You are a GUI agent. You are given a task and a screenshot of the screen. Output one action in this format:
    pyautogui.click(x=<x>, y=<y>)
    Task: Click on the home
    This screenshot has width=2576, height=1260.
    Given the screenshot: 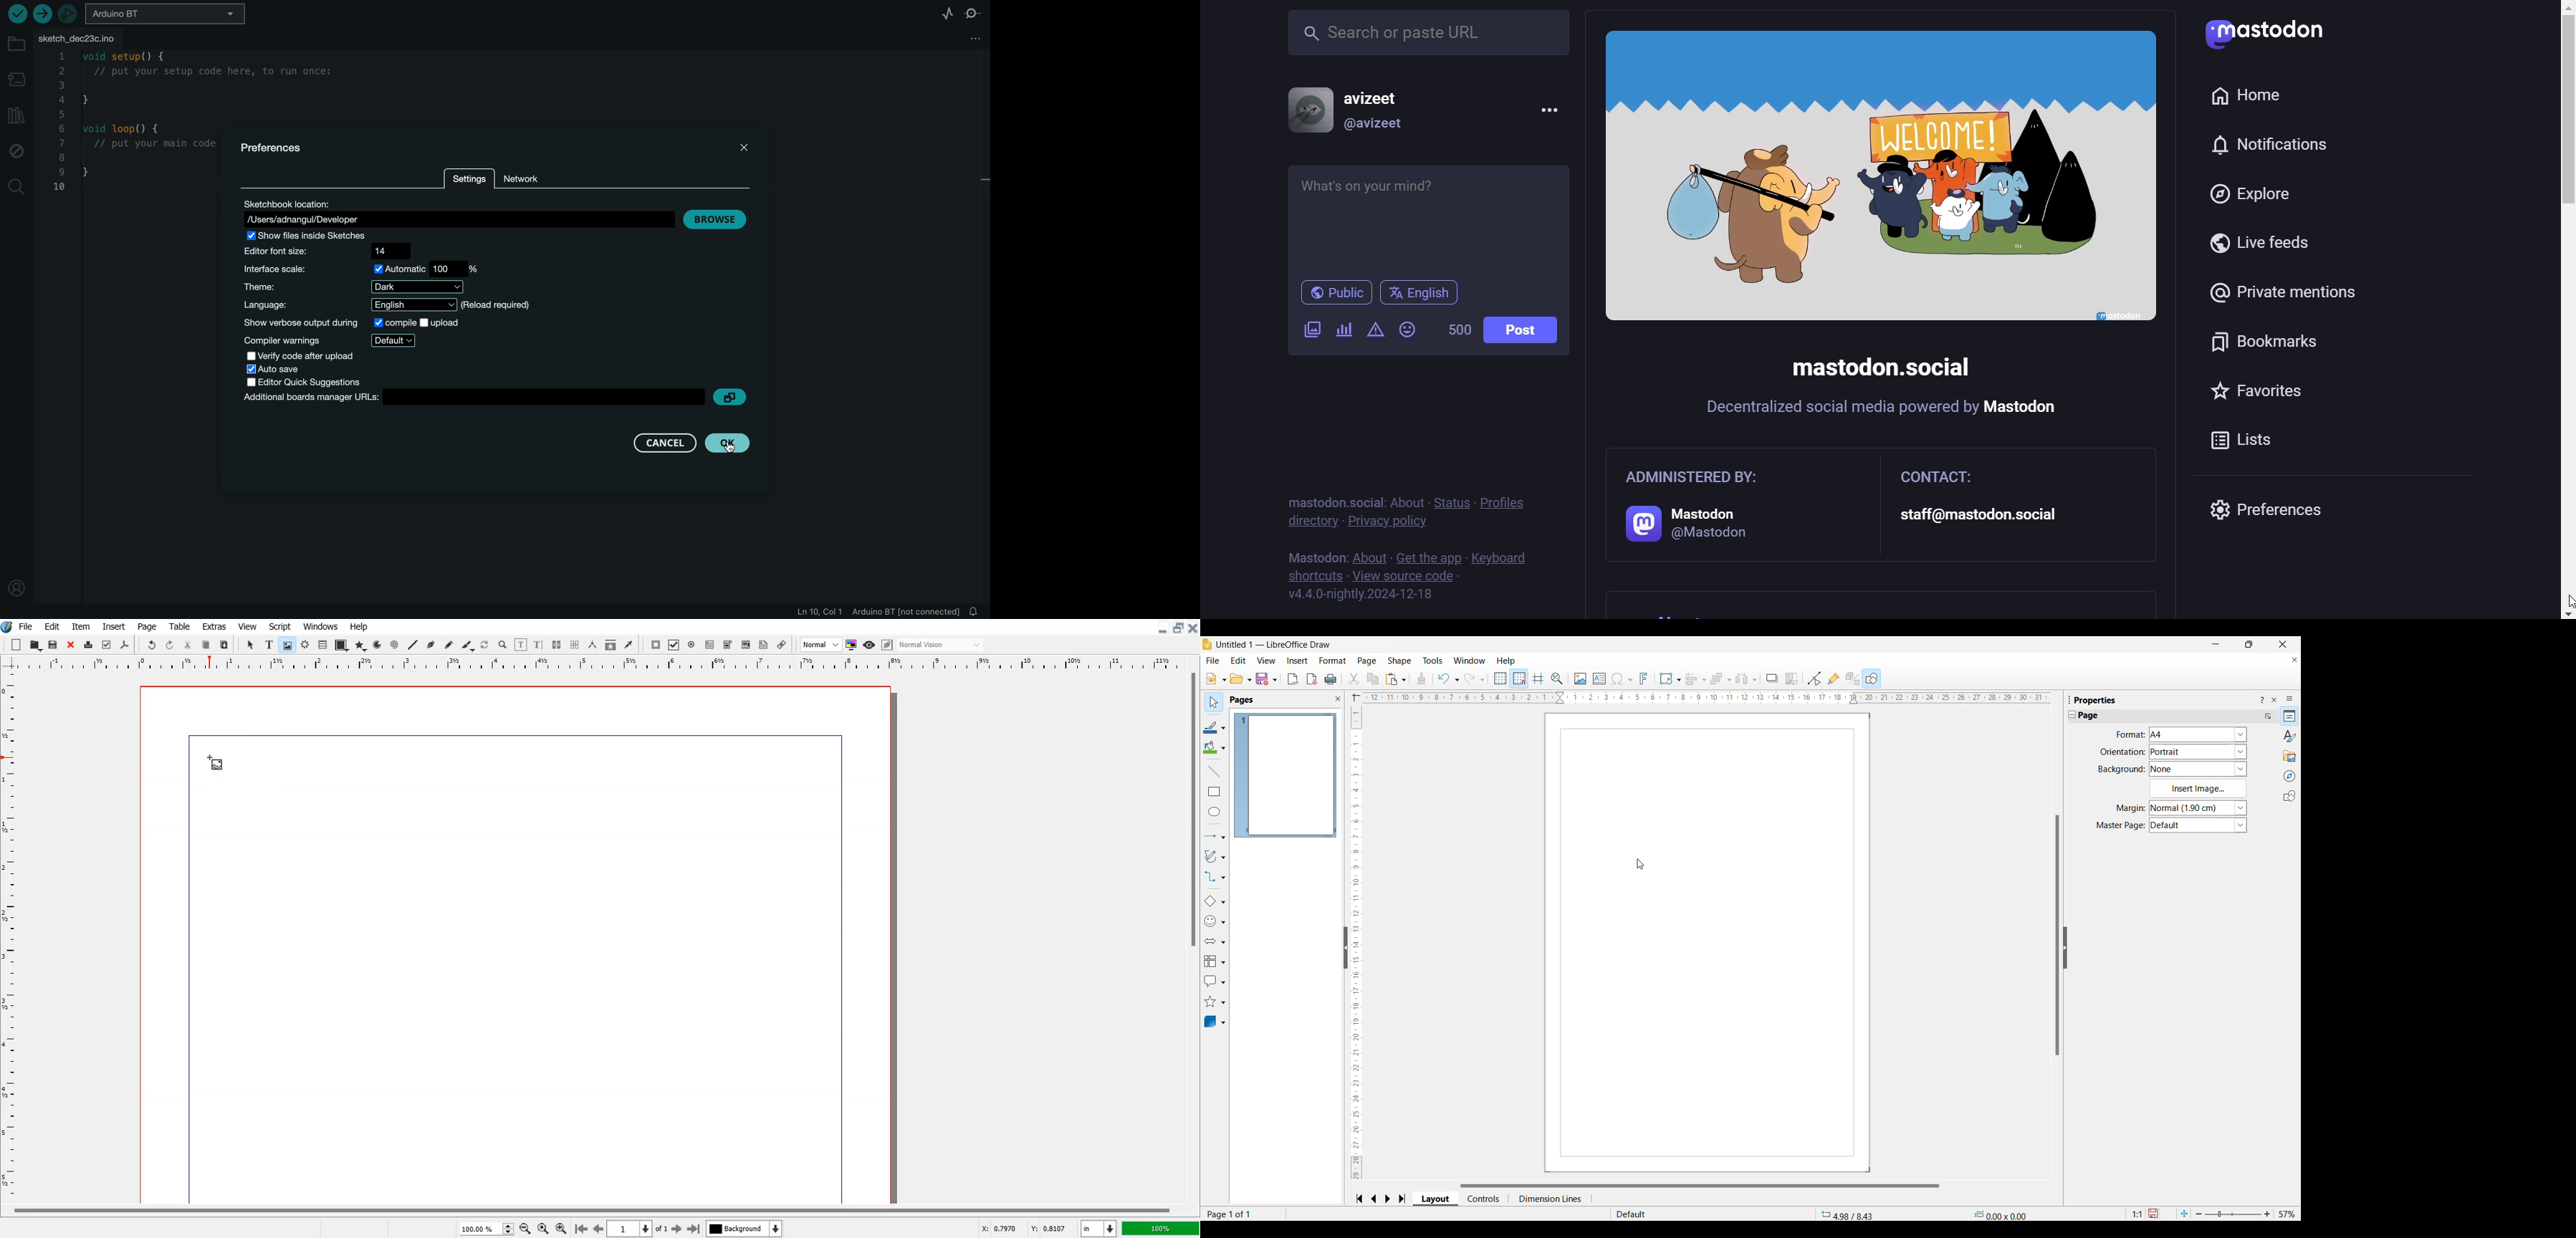 What is the action you would take?
    pyautogui.click(x=2253, y=94)
    